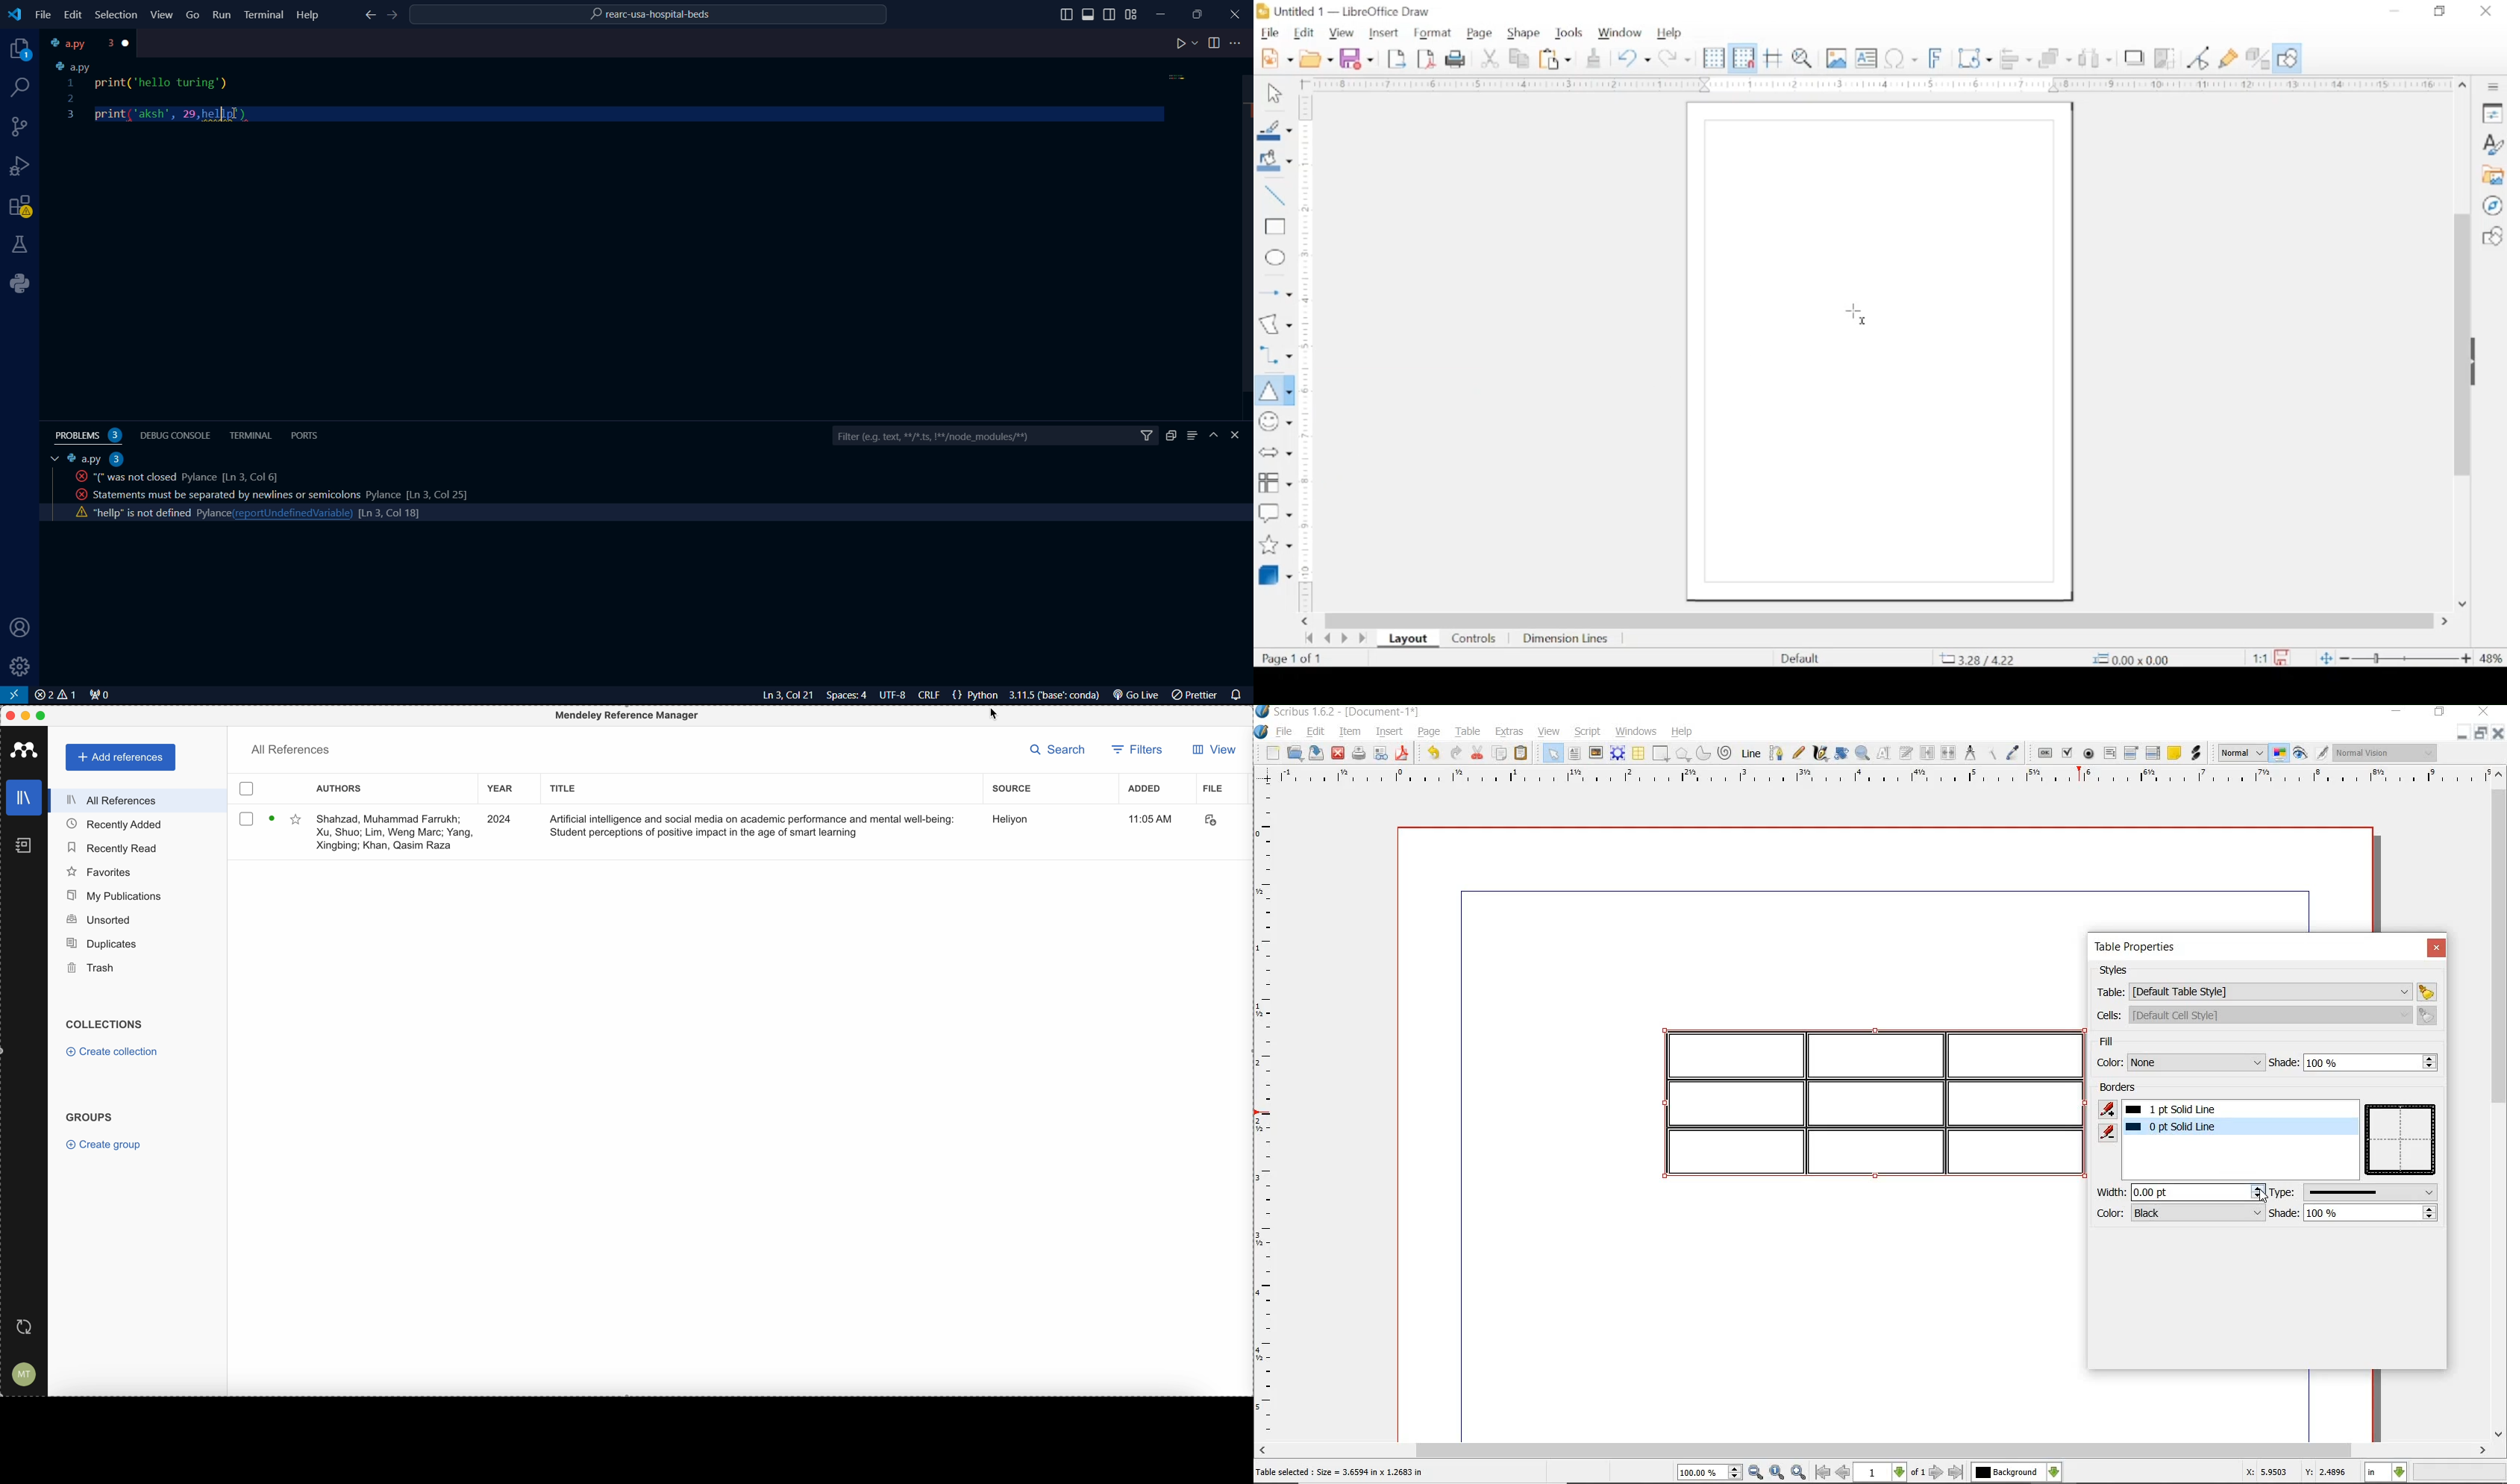 The height and width of the screenshot is (1484, 2520). What do you see at coordinates (1090, 14) in the screenshot?
I see `toggle sidebar` at bounding box center [1090, 14].